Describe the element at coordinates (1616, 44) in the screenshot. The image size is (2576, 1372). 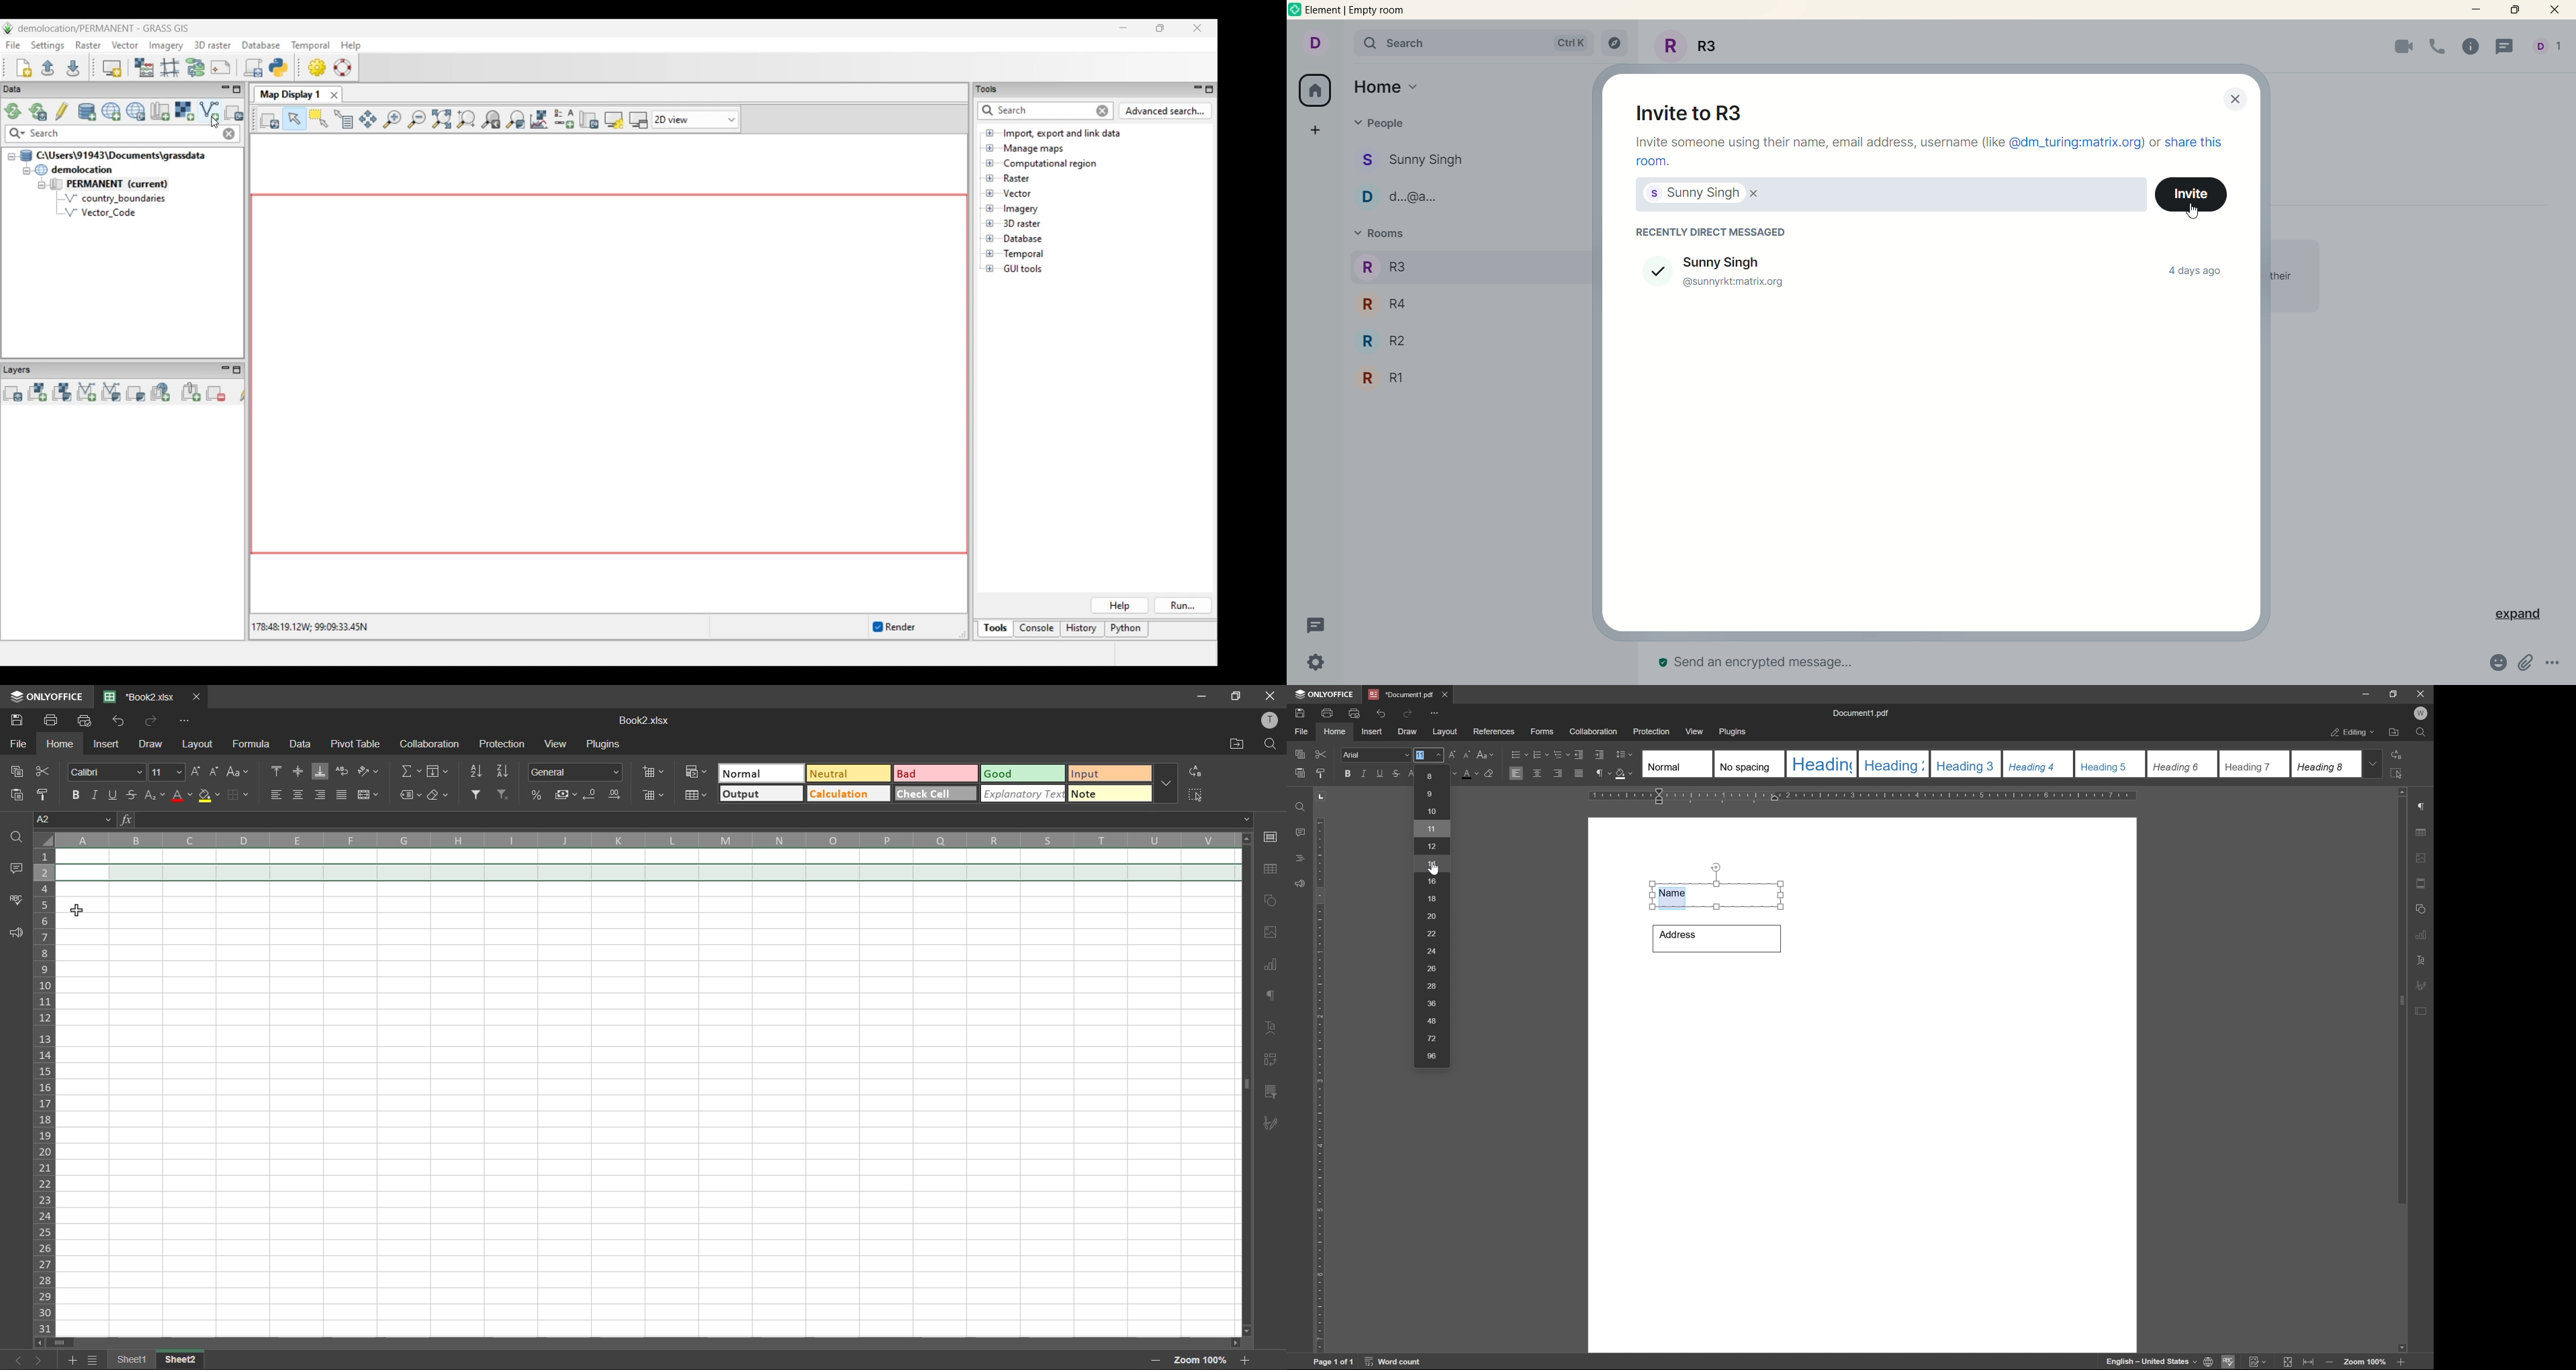
I see `explore rooms` at that location.